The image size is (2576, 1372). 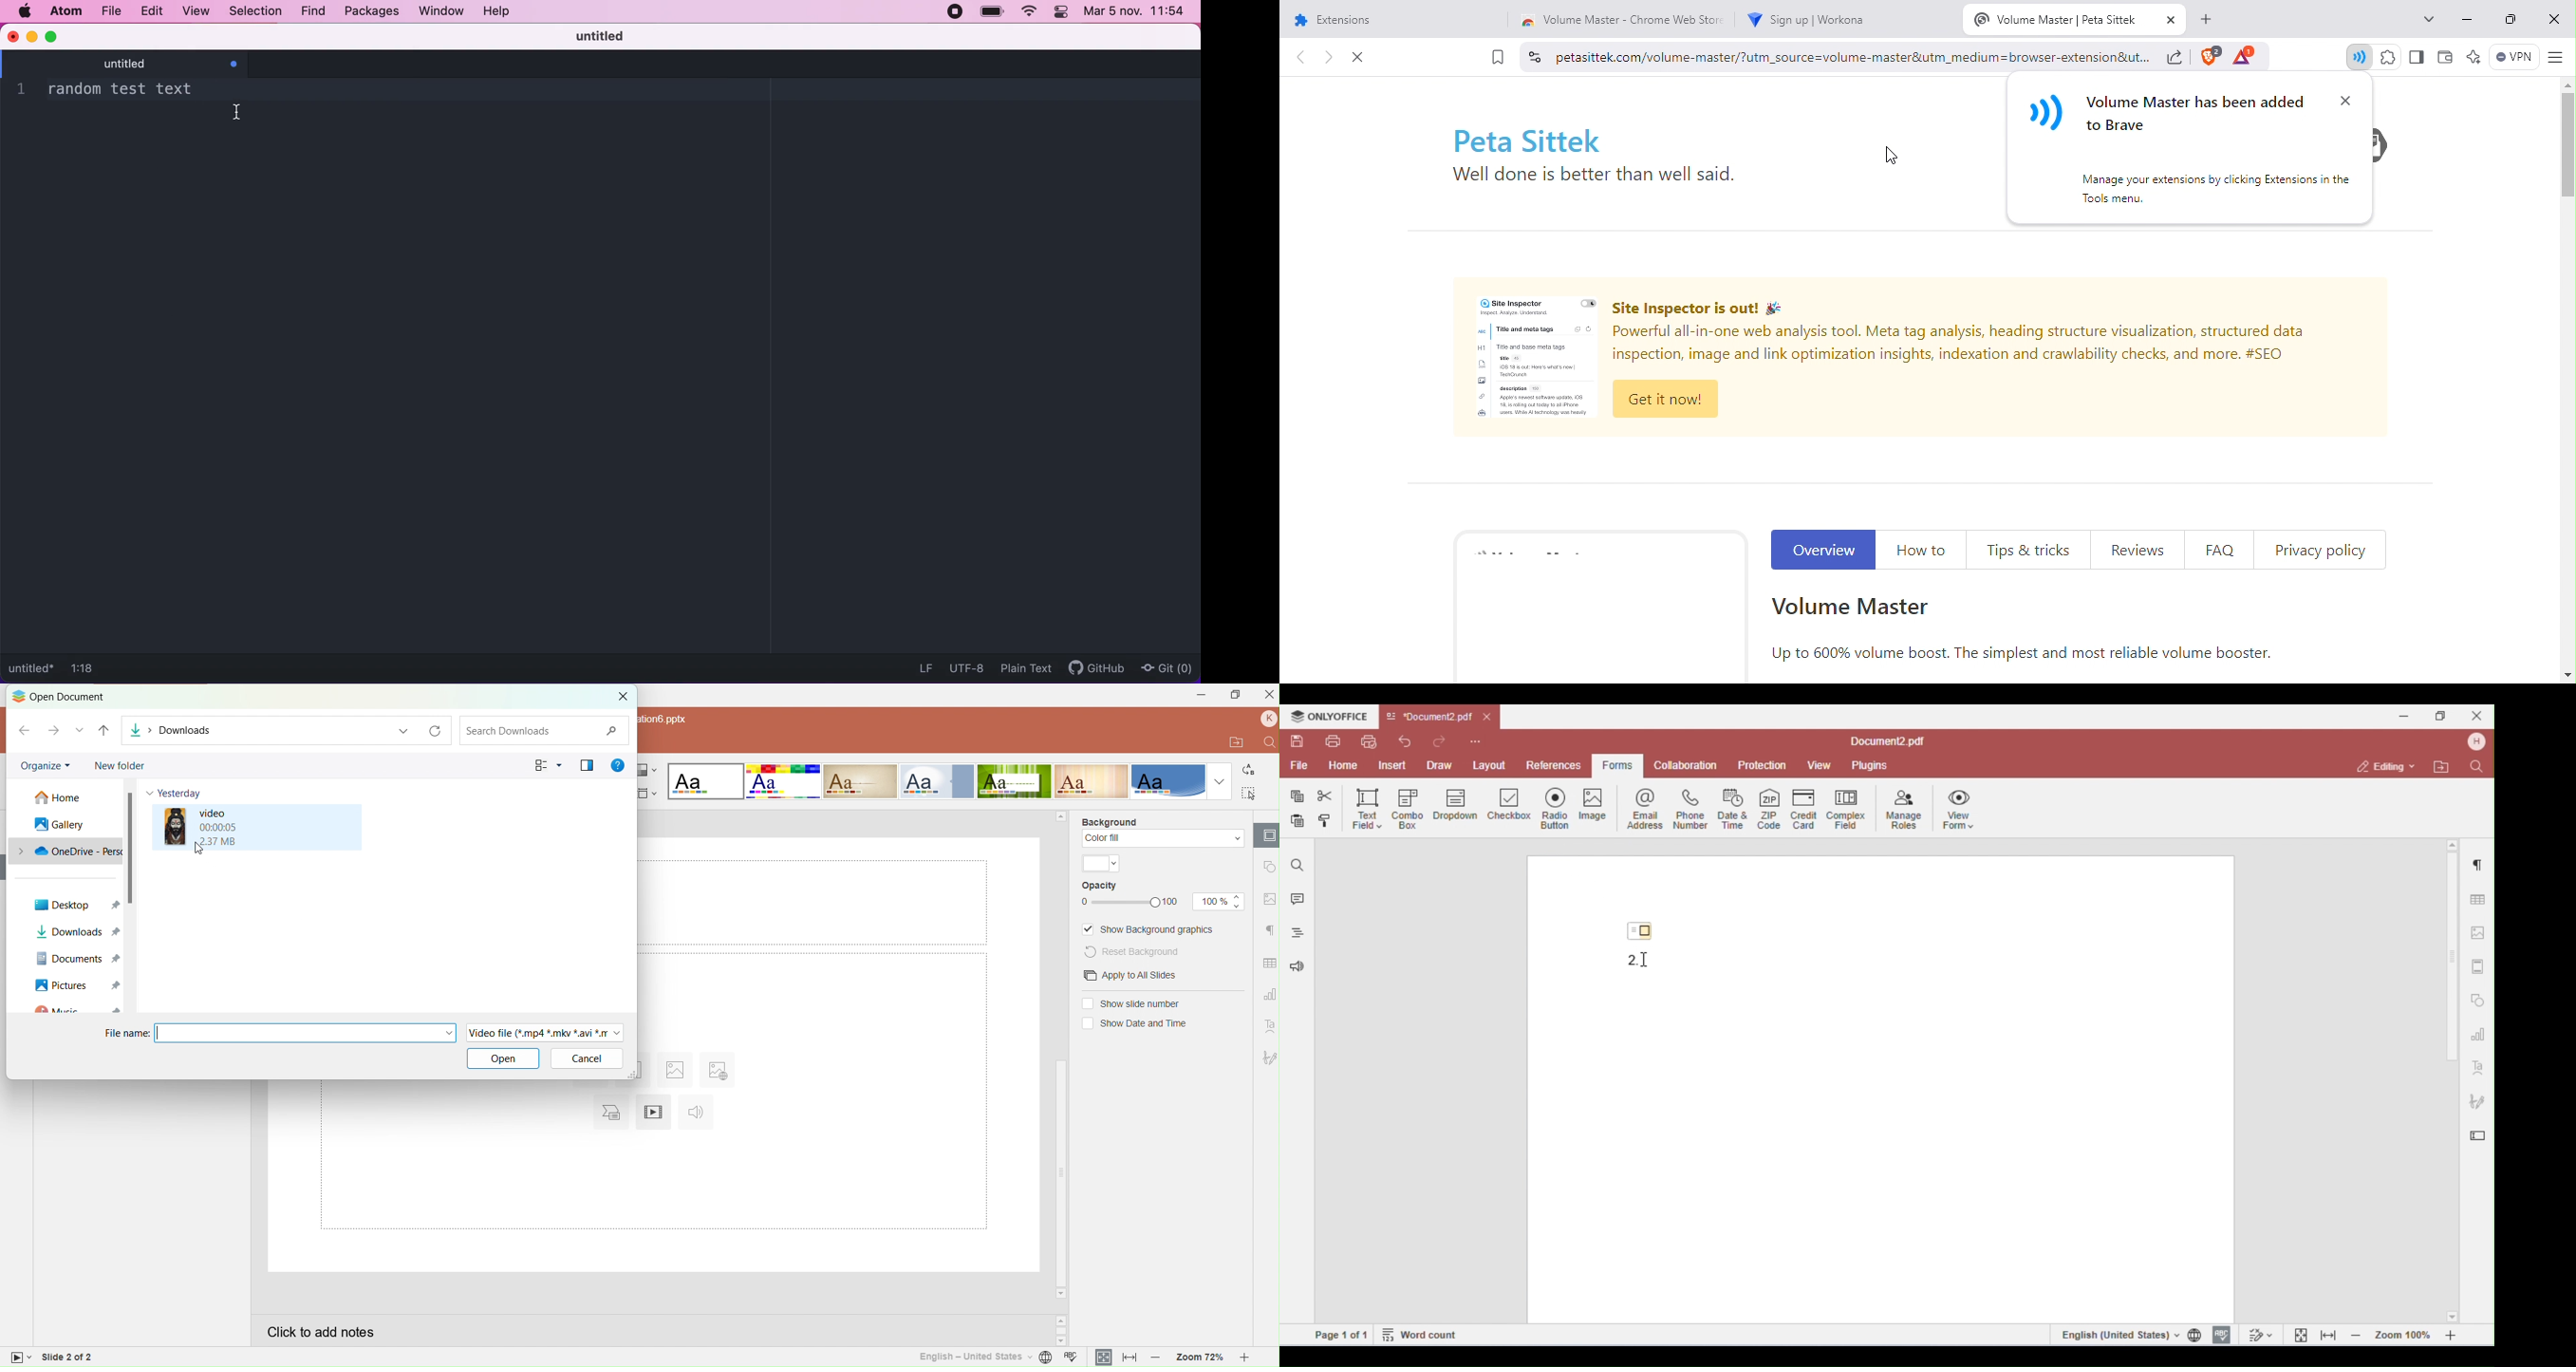 What do you see at coordinates (923, 667) in the screenshot?
I see `LF` at bounding box center [923, 667].